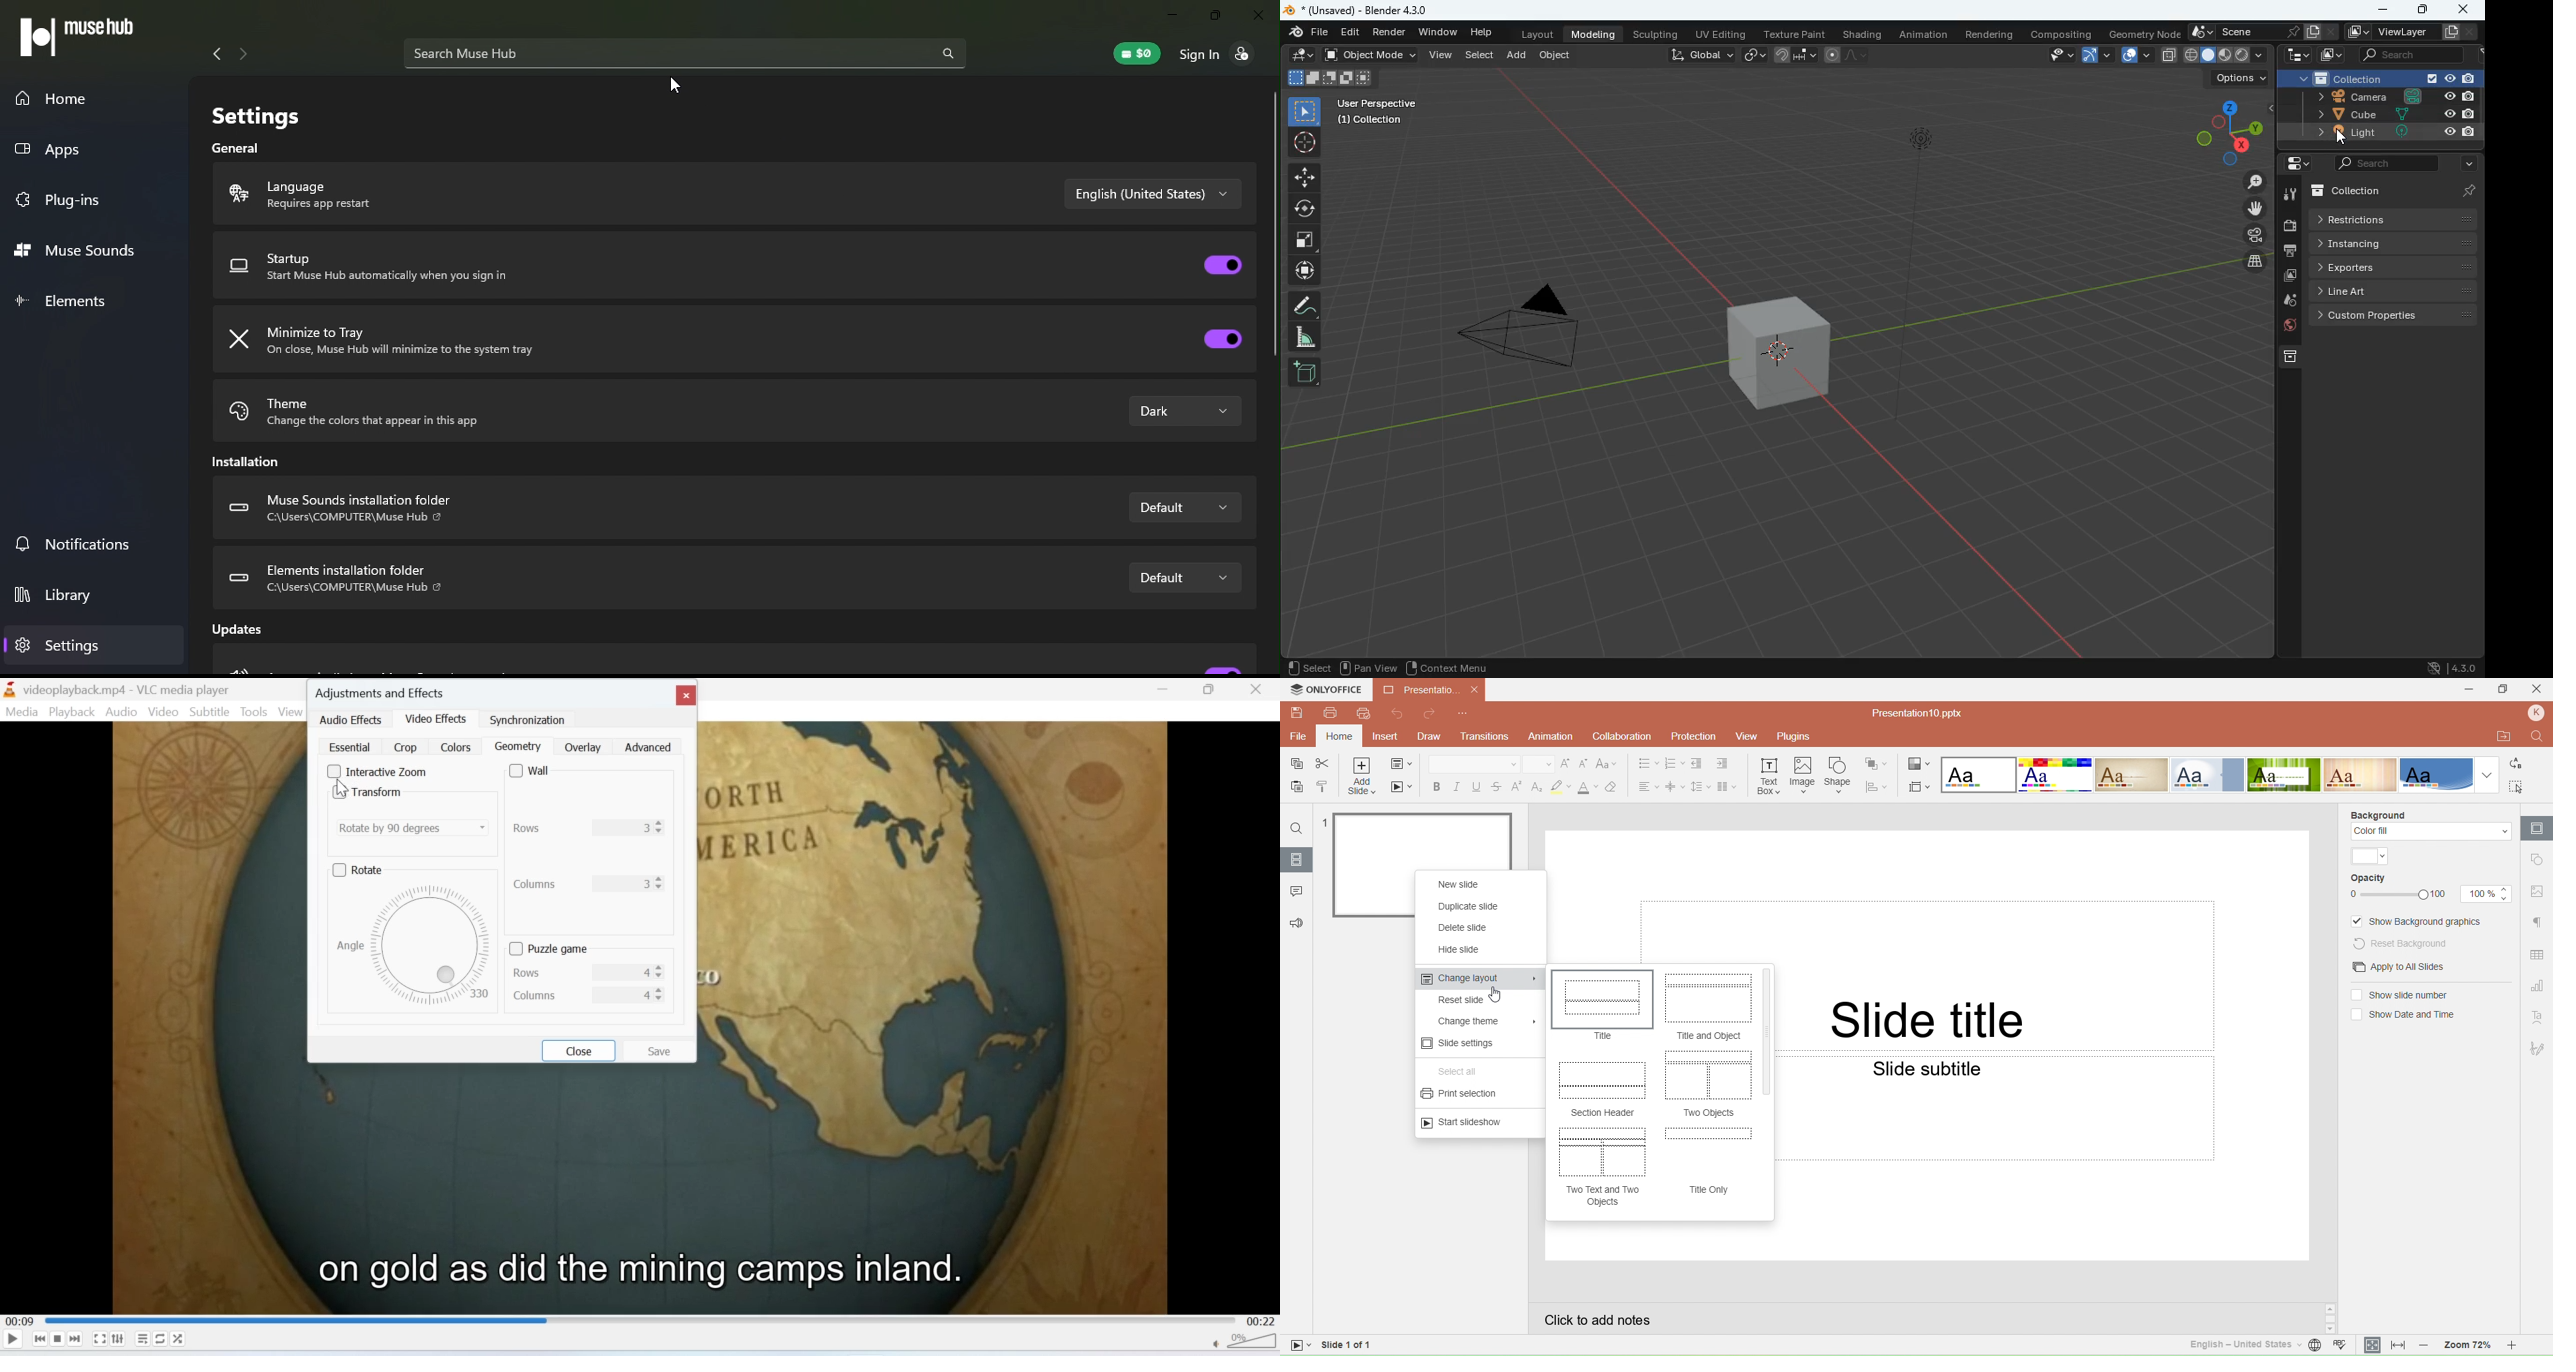 This screenshot has height=1372, width=2576. What do you see at coordinates (1471, 906) in the screenshot?
I see `Duplicate slide` at bounding box center [1471, 906].